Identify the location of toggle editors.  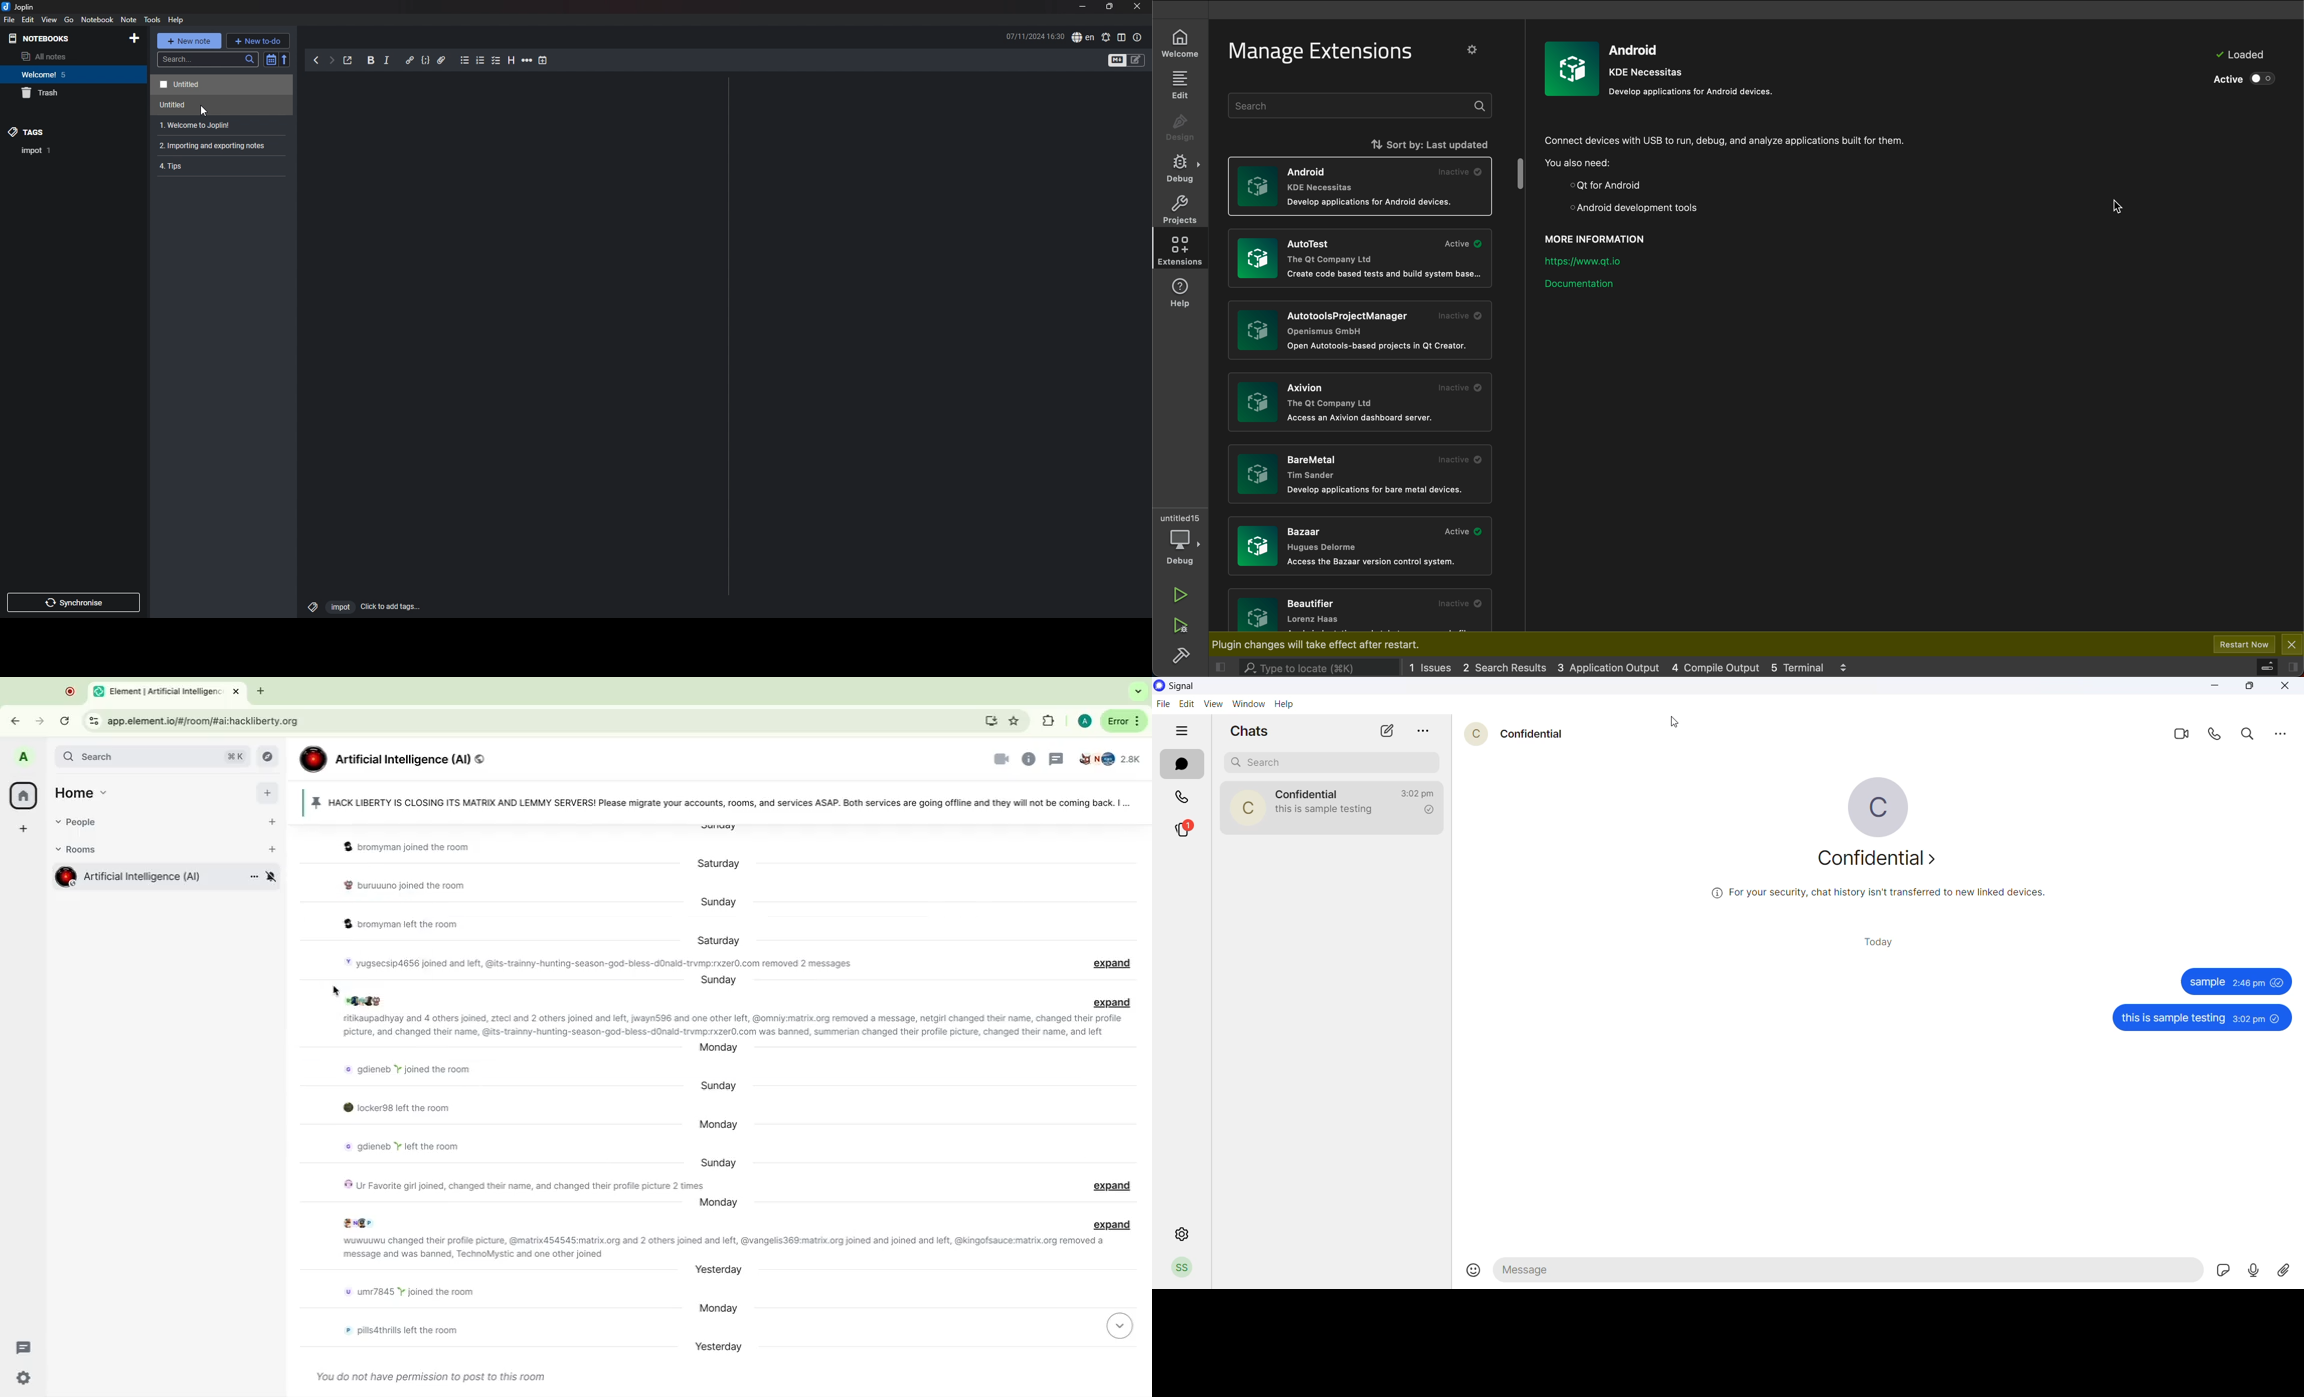
(1117, 61).